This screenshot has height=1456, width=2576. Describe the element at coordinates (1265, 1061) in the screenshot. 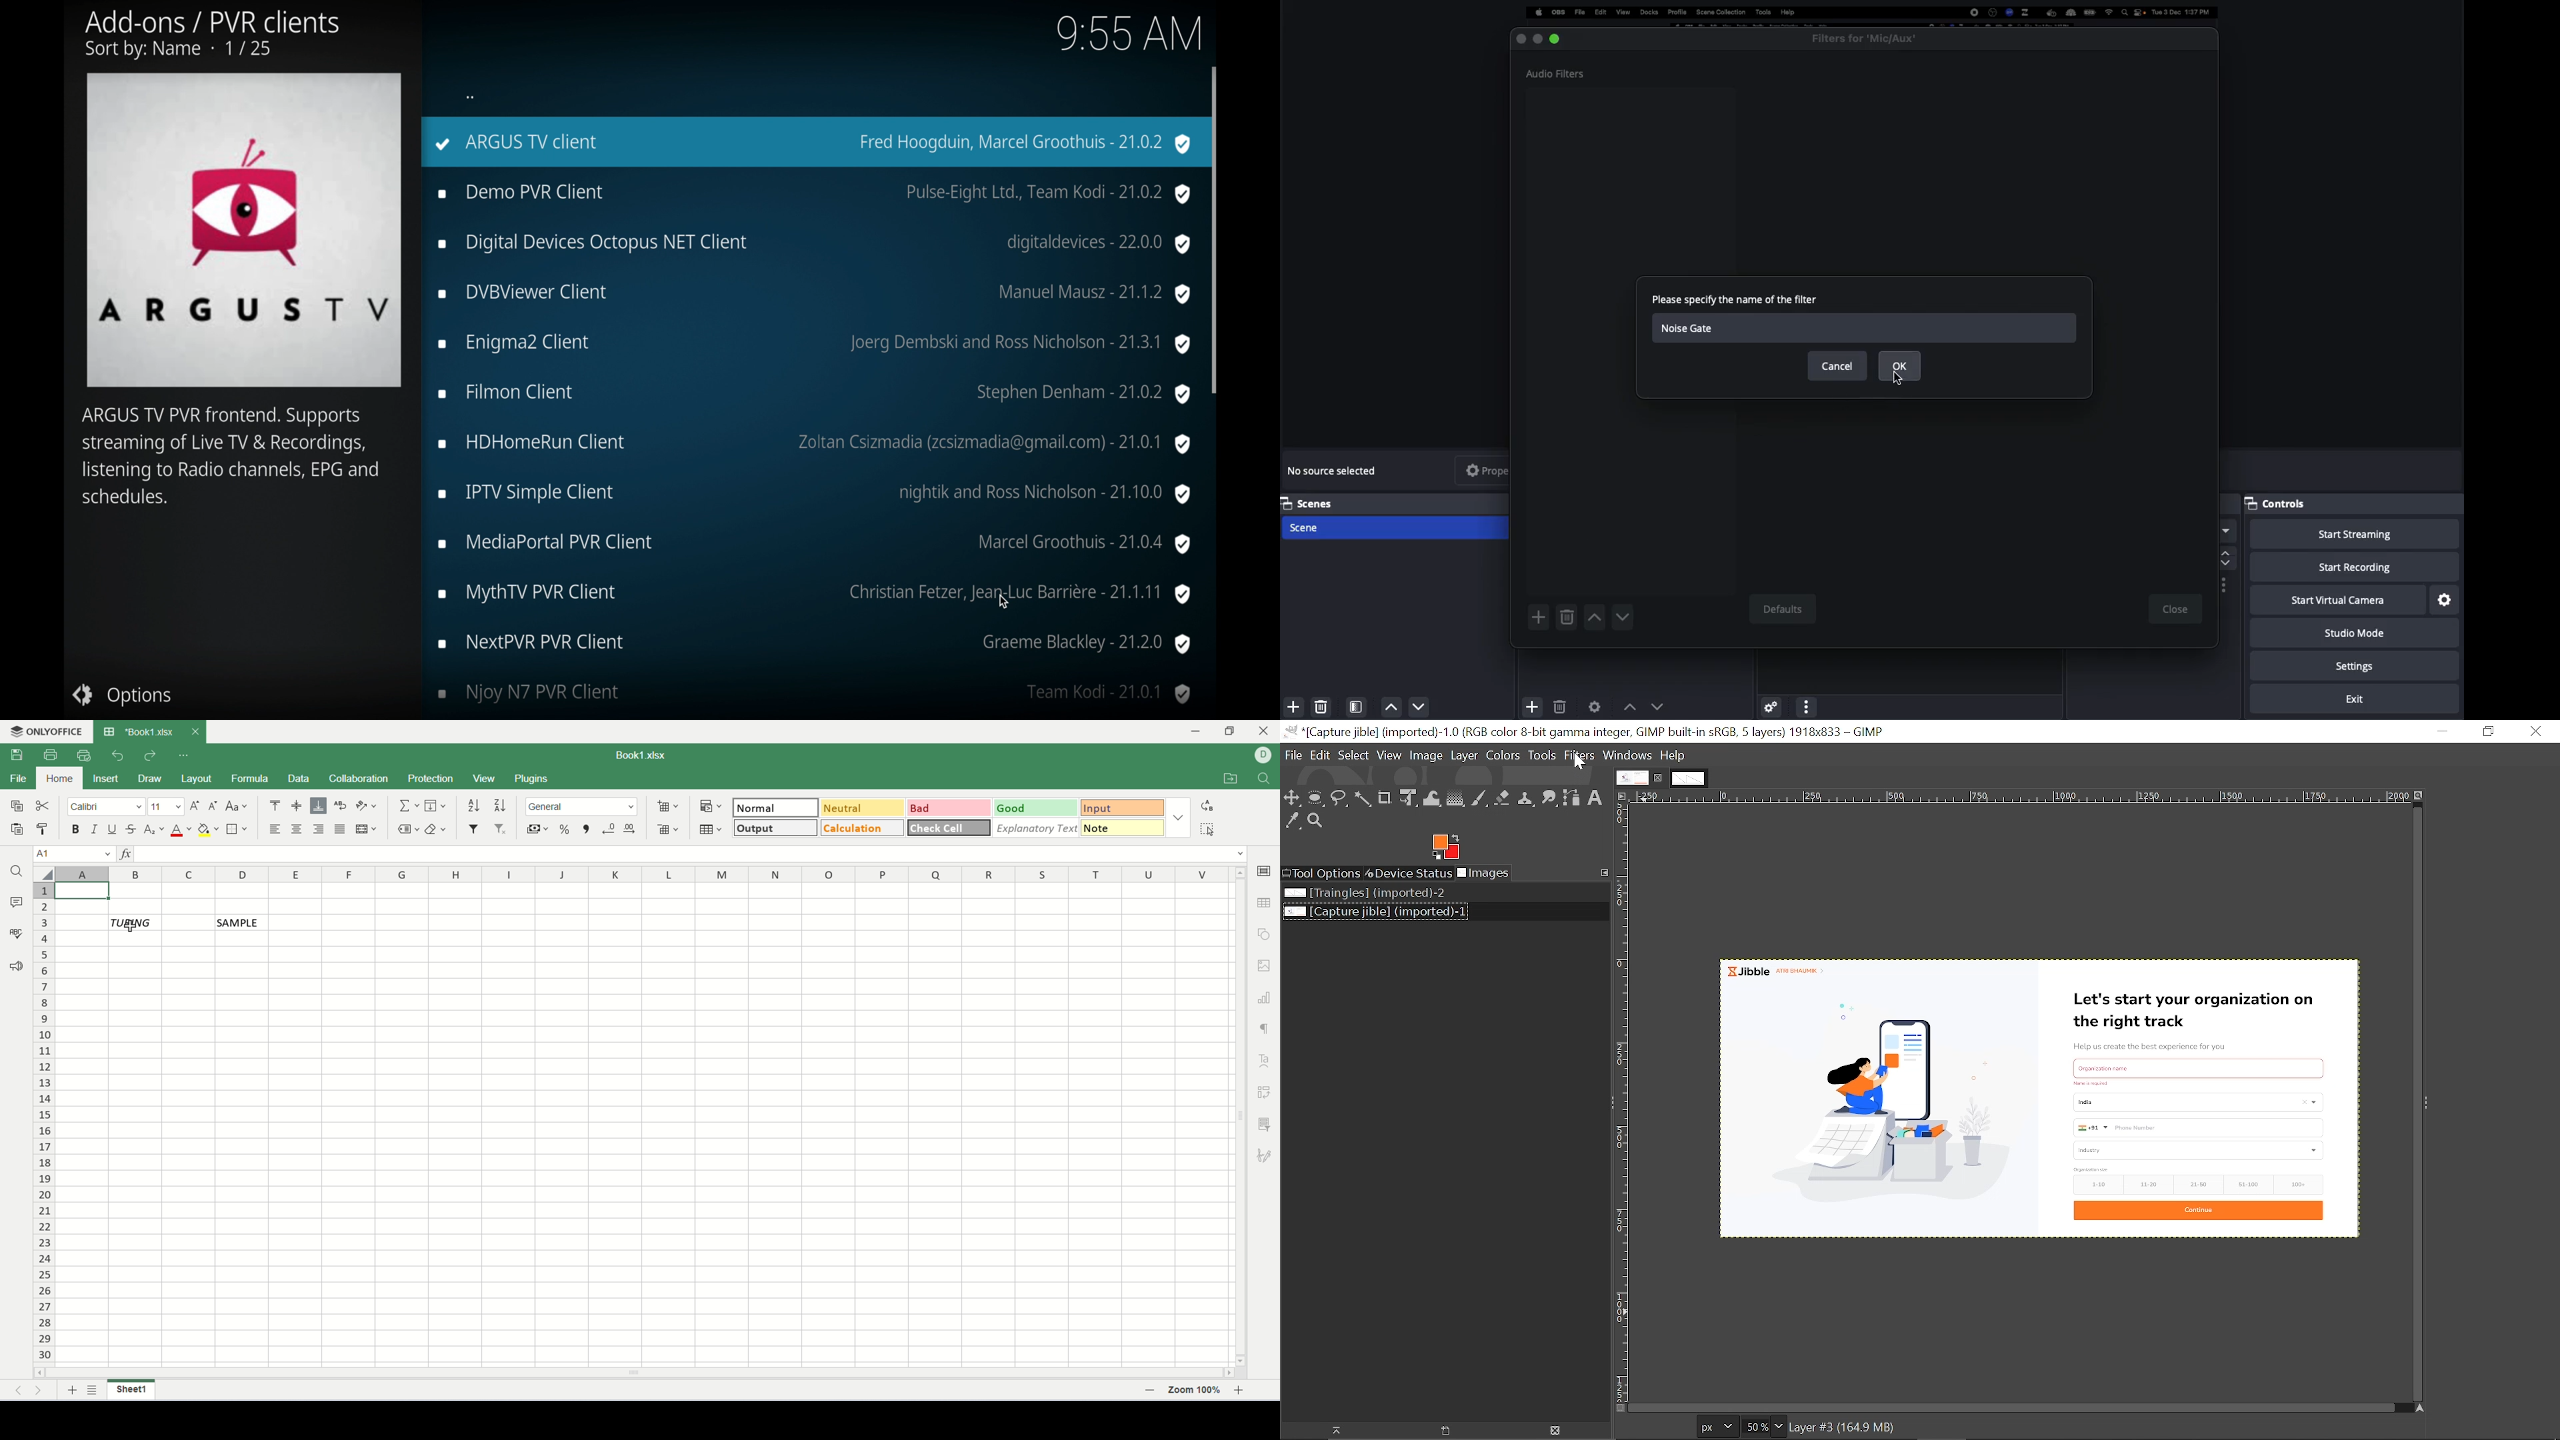

I see `text art settings` at that location.